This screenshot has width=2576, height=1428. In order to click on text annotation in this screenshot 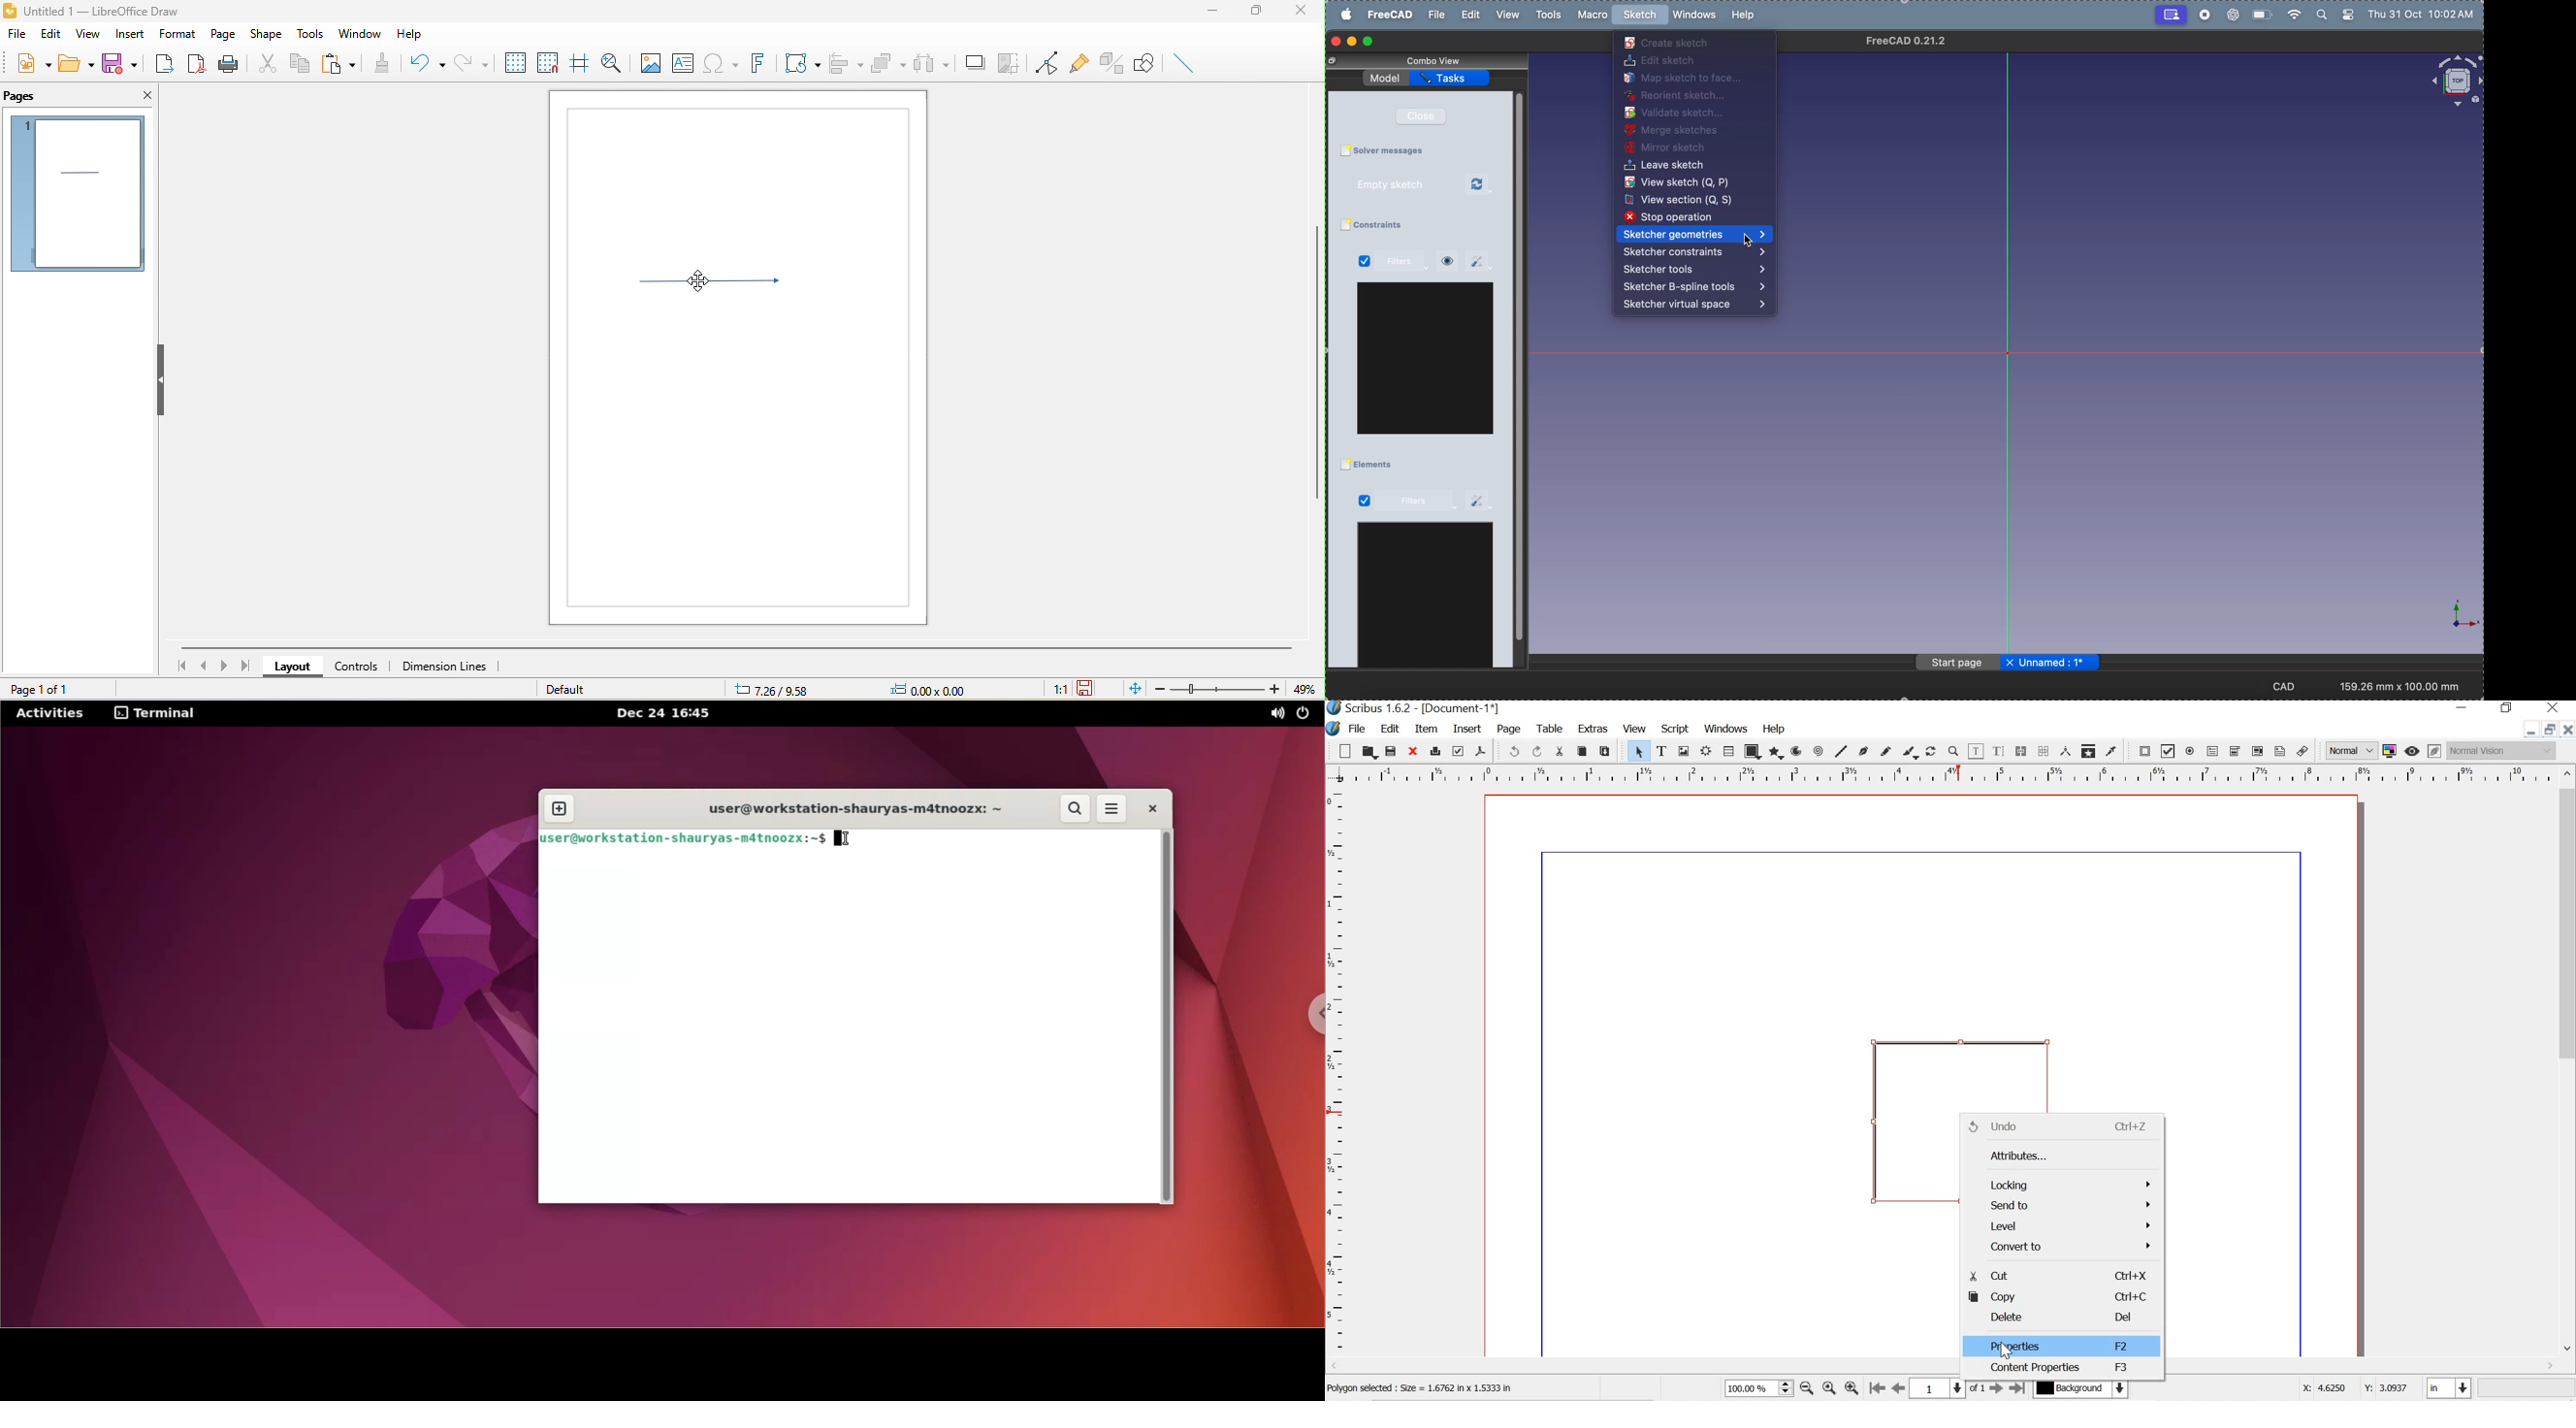, I will do `click(2280, 751)`.